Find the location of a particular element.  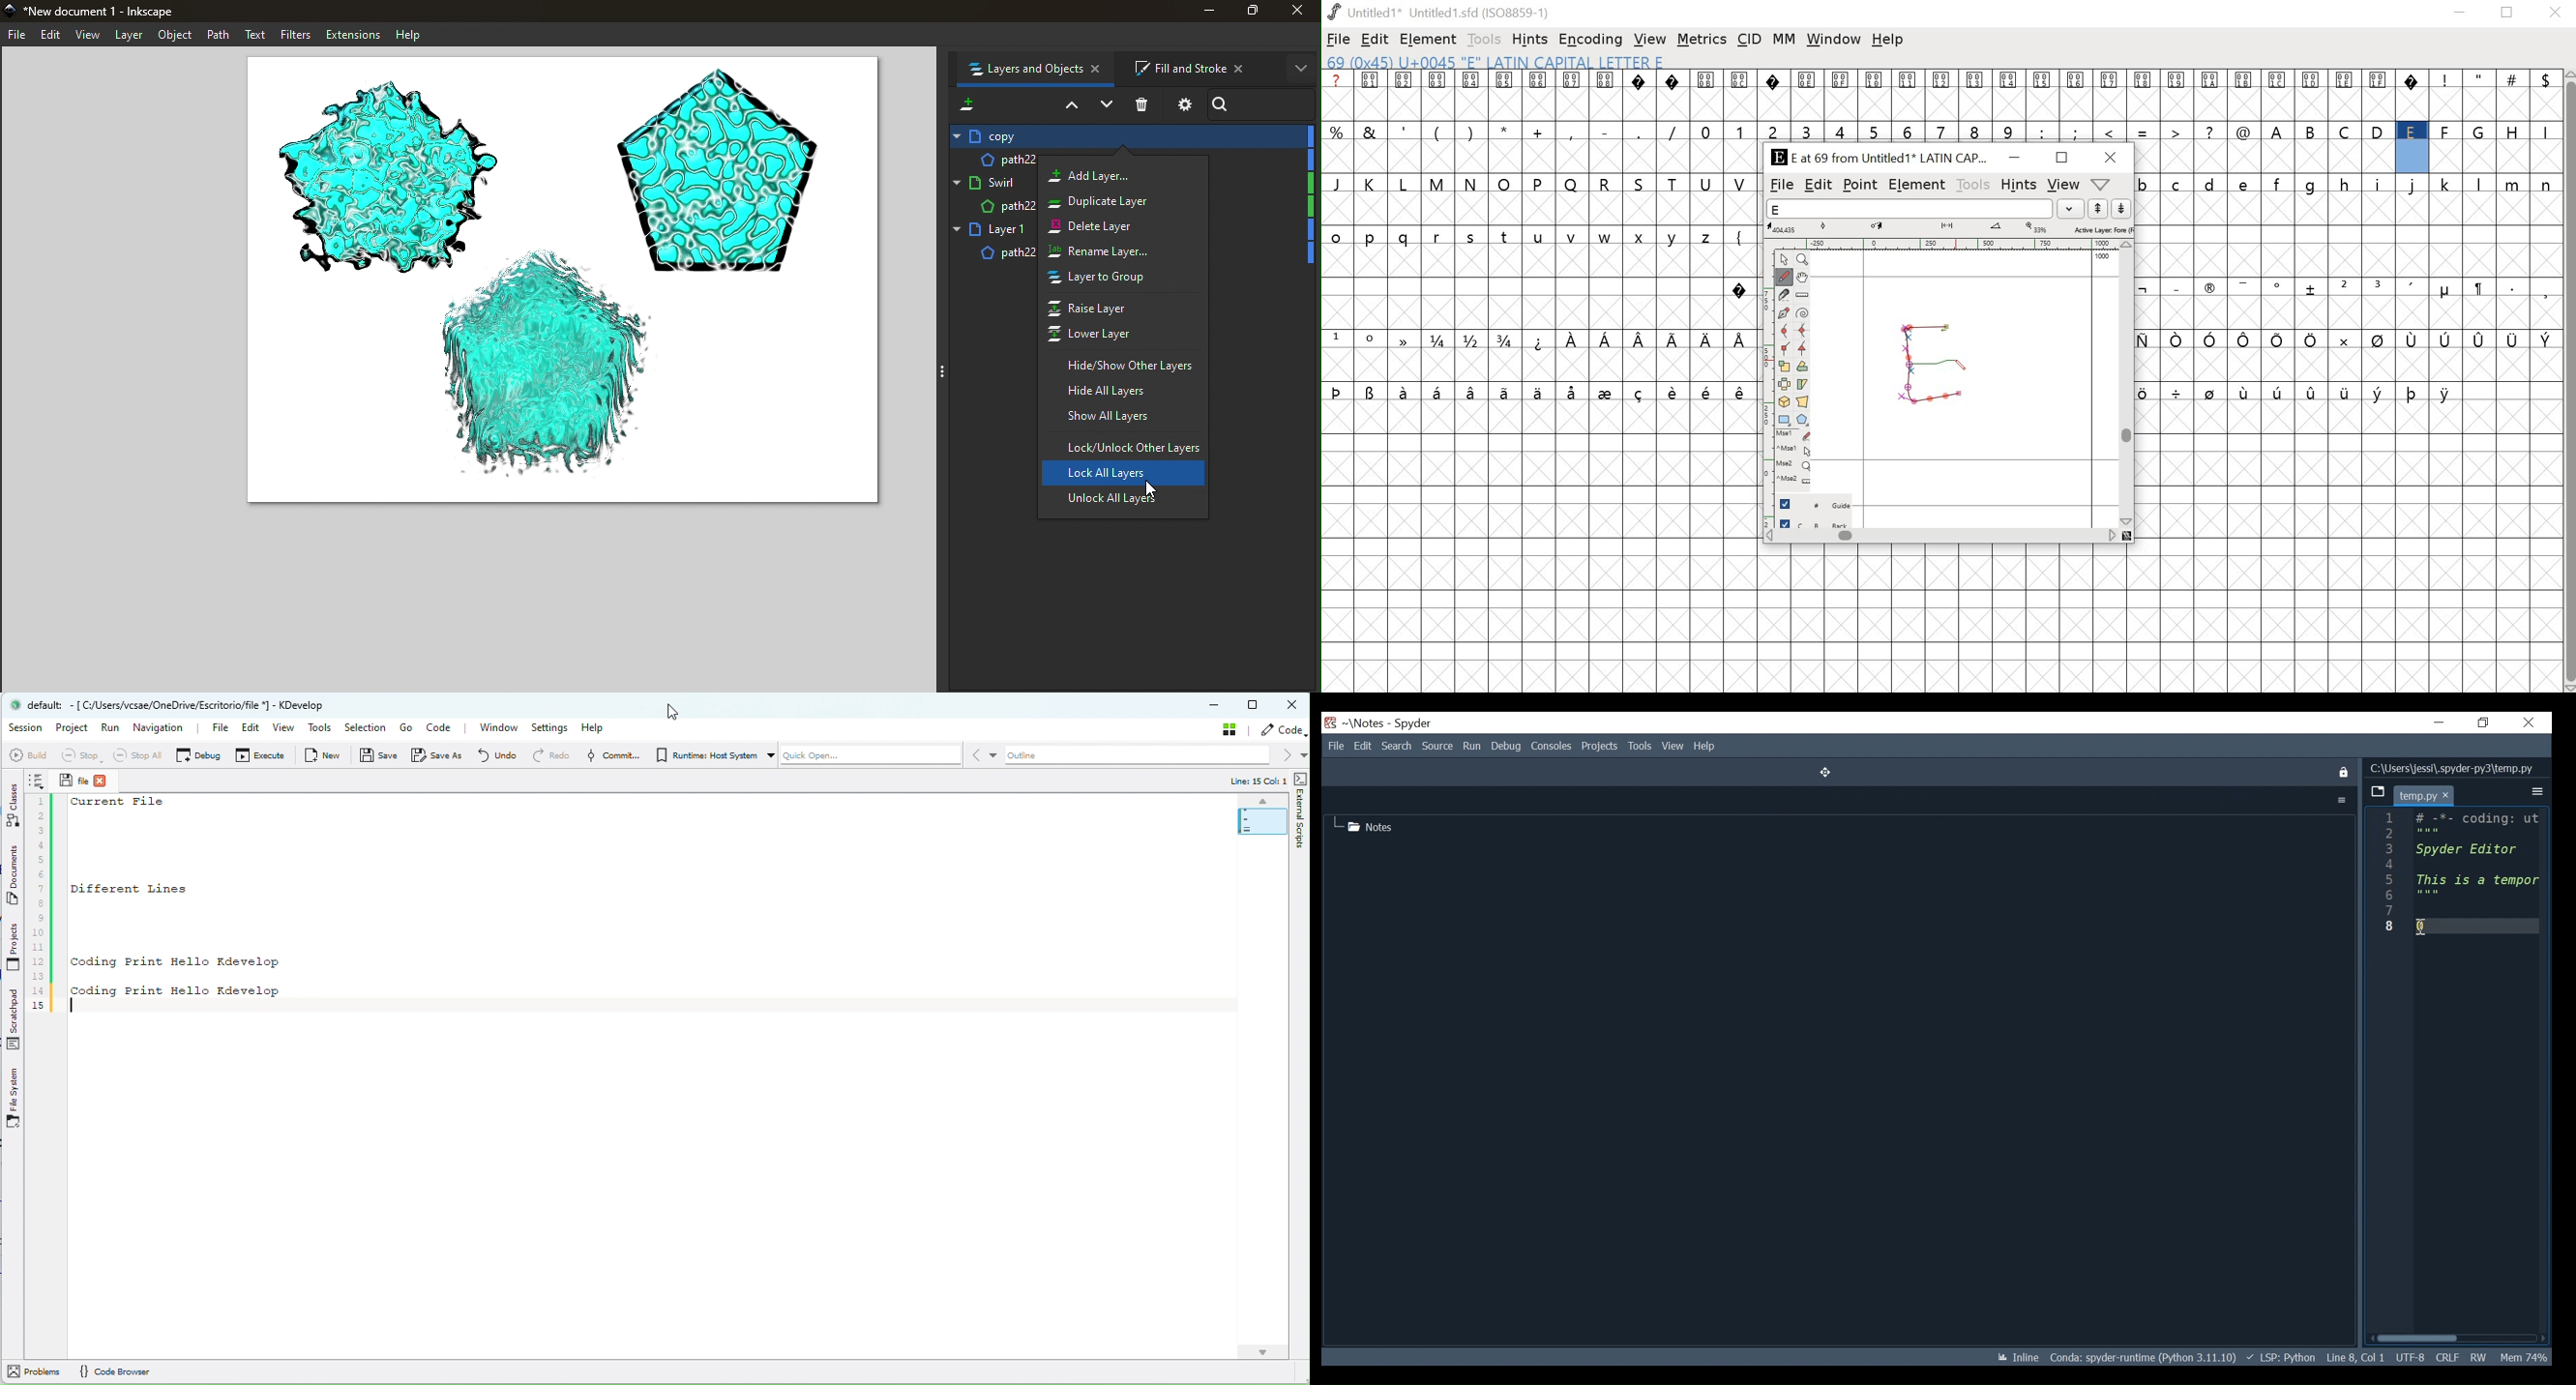

Perspective is located at coordinates (1804, 403).